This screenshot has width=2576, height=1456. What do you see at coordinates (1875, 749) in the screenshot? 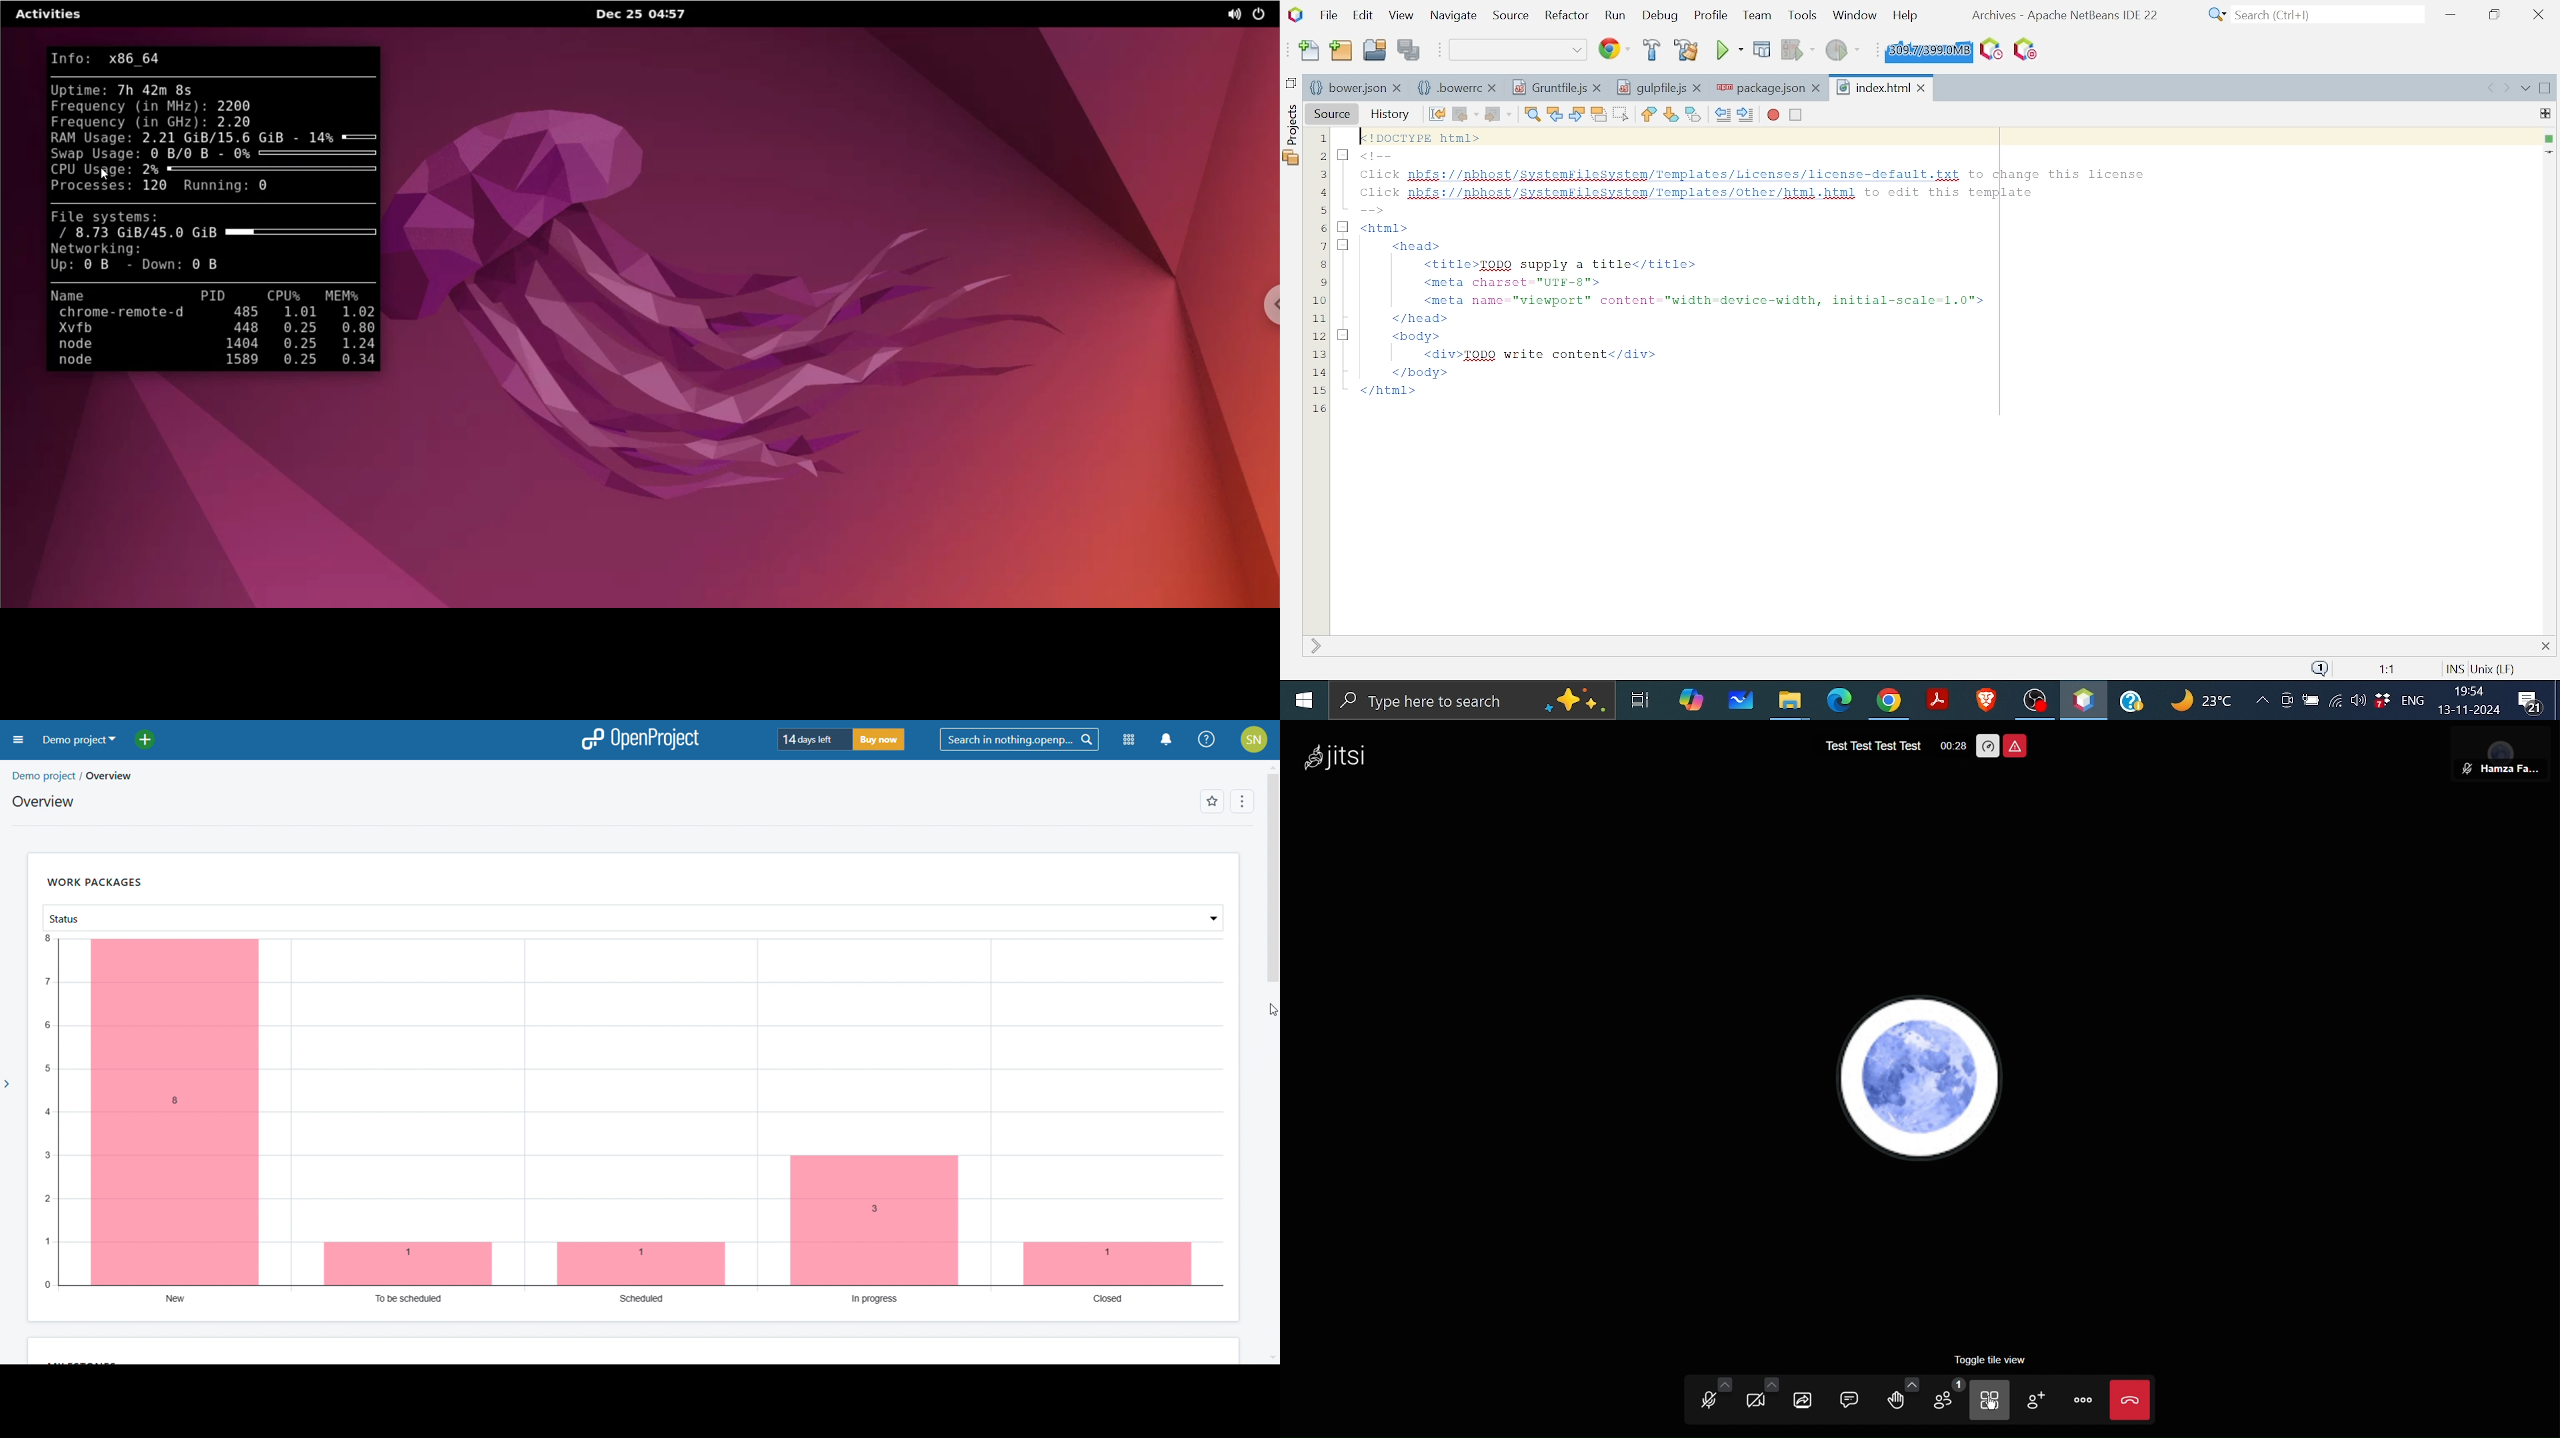
I see `Test name` at bounding box center [1875, 749].